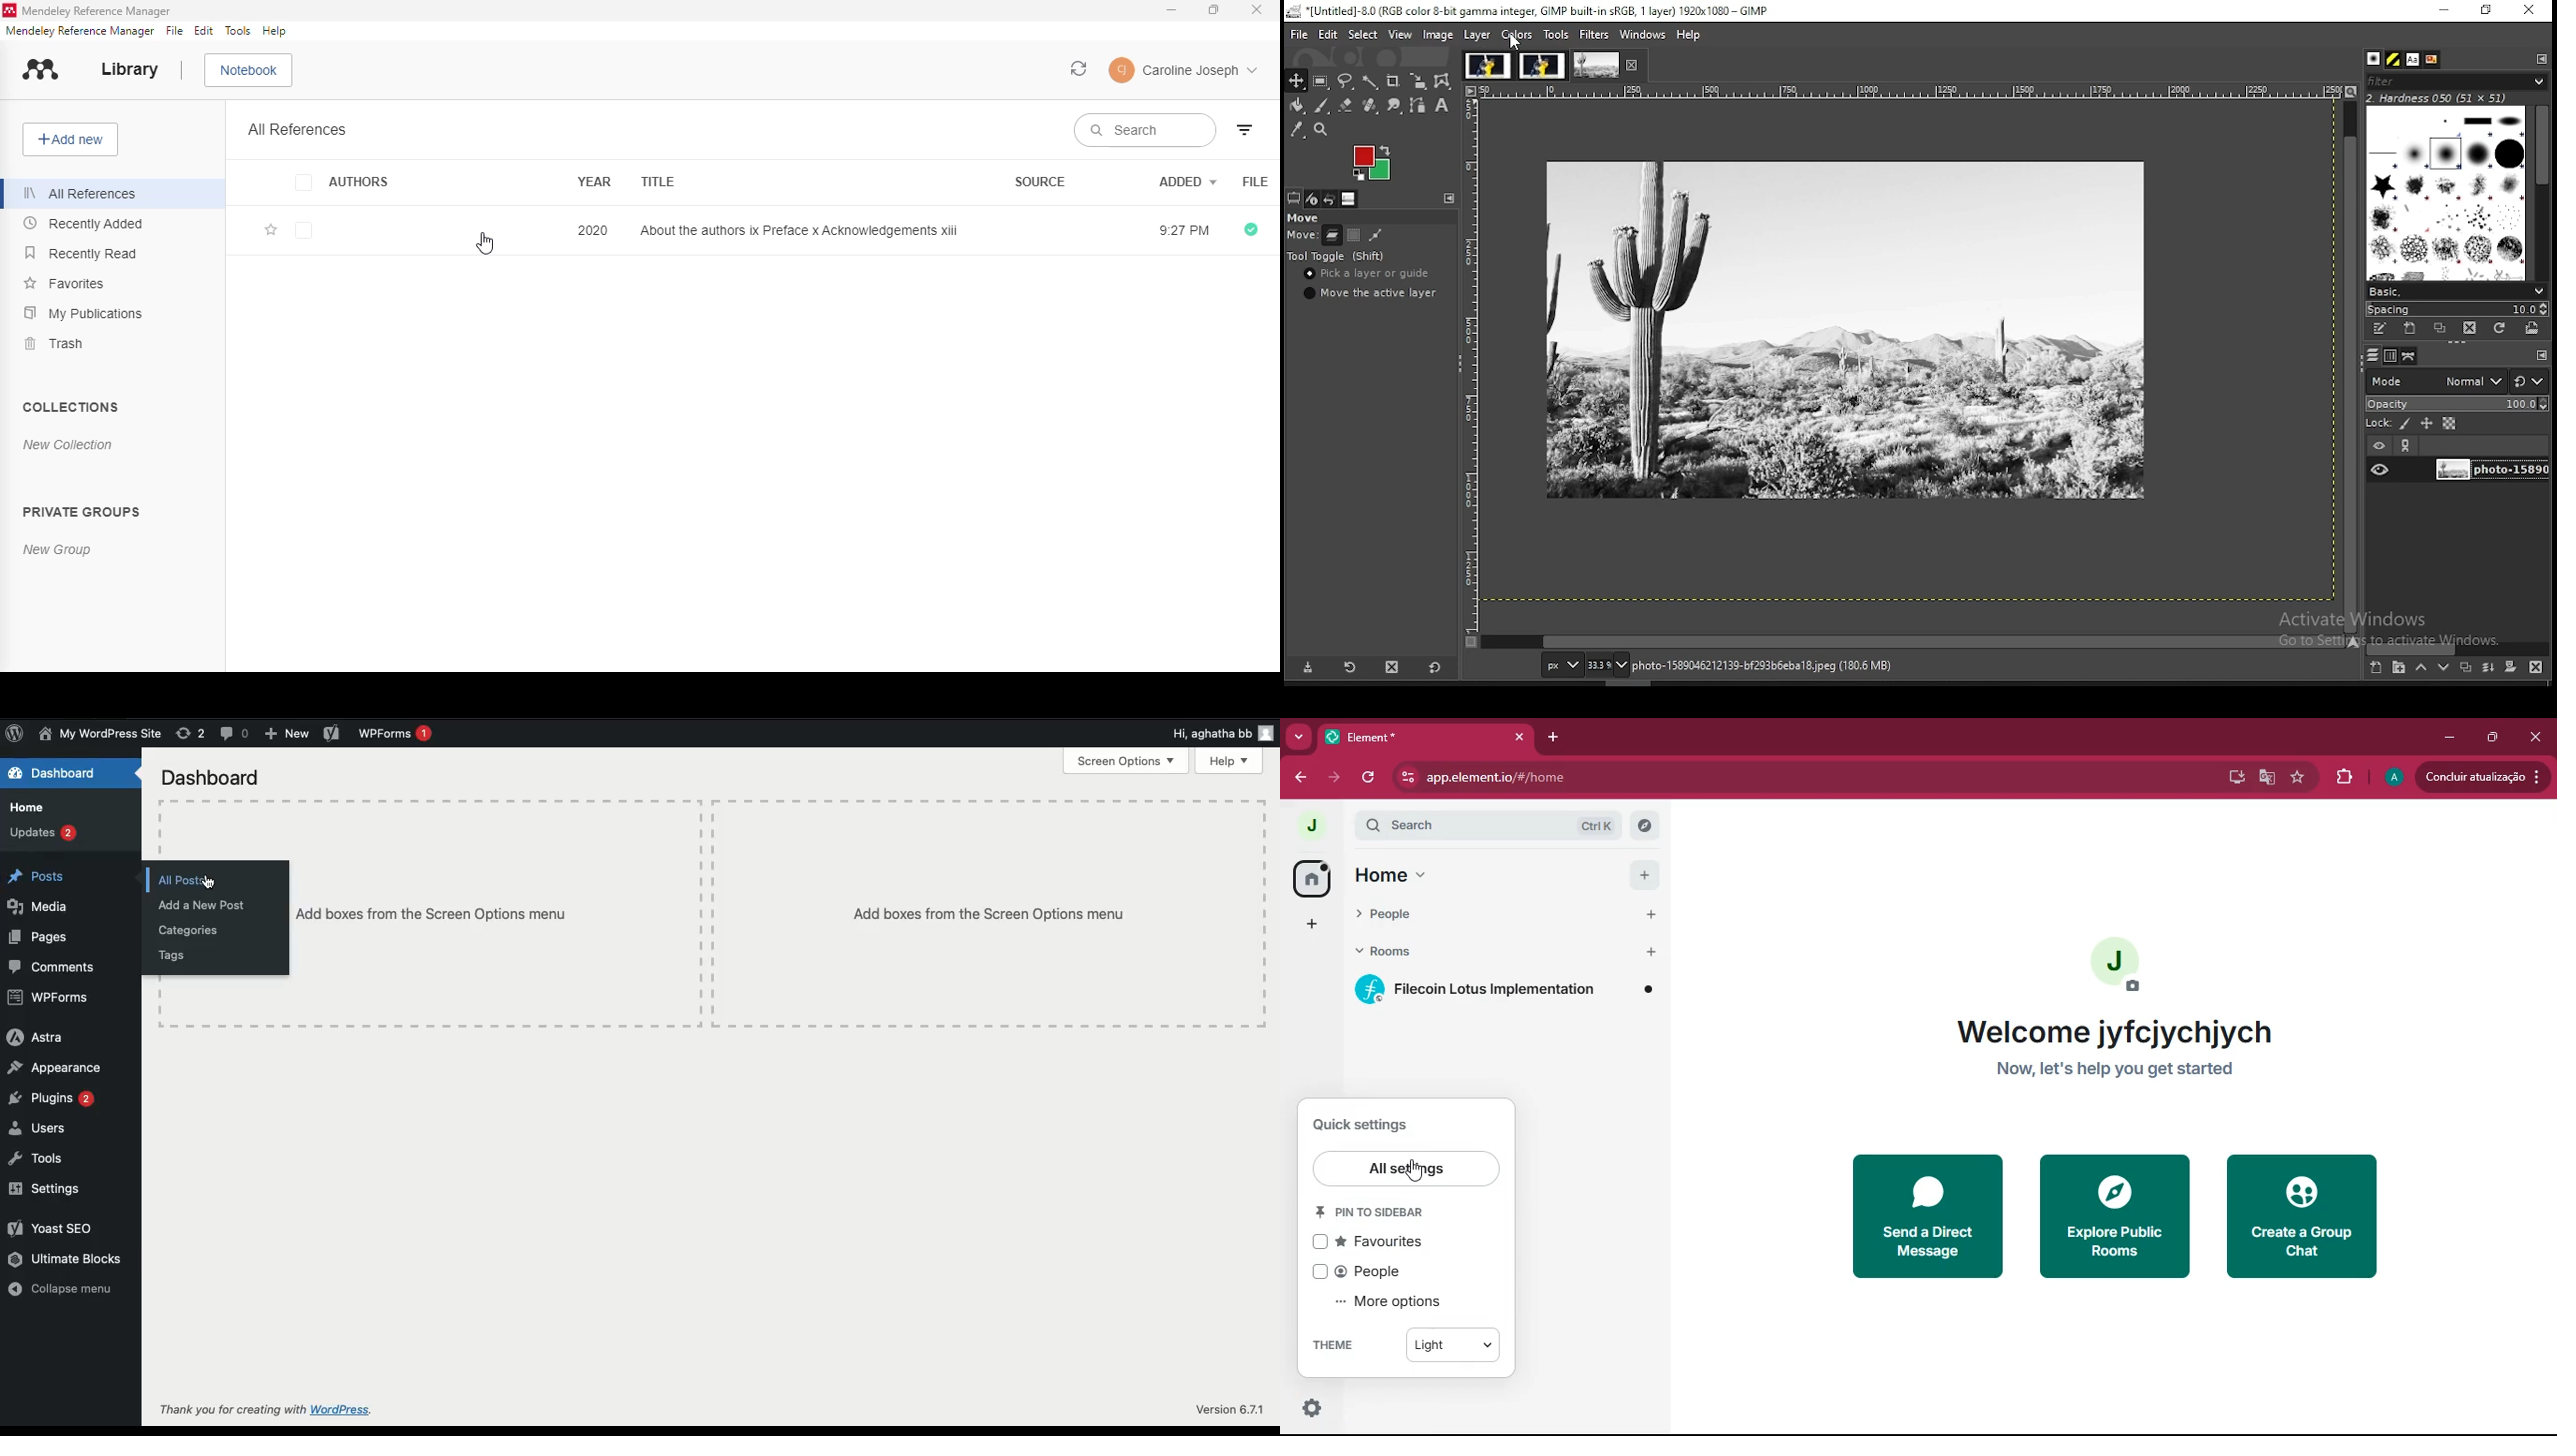 The width and height of the screenshot is (2576, 1456). I want to click on Add boxes from the Screen options menu, so click(988, 914).